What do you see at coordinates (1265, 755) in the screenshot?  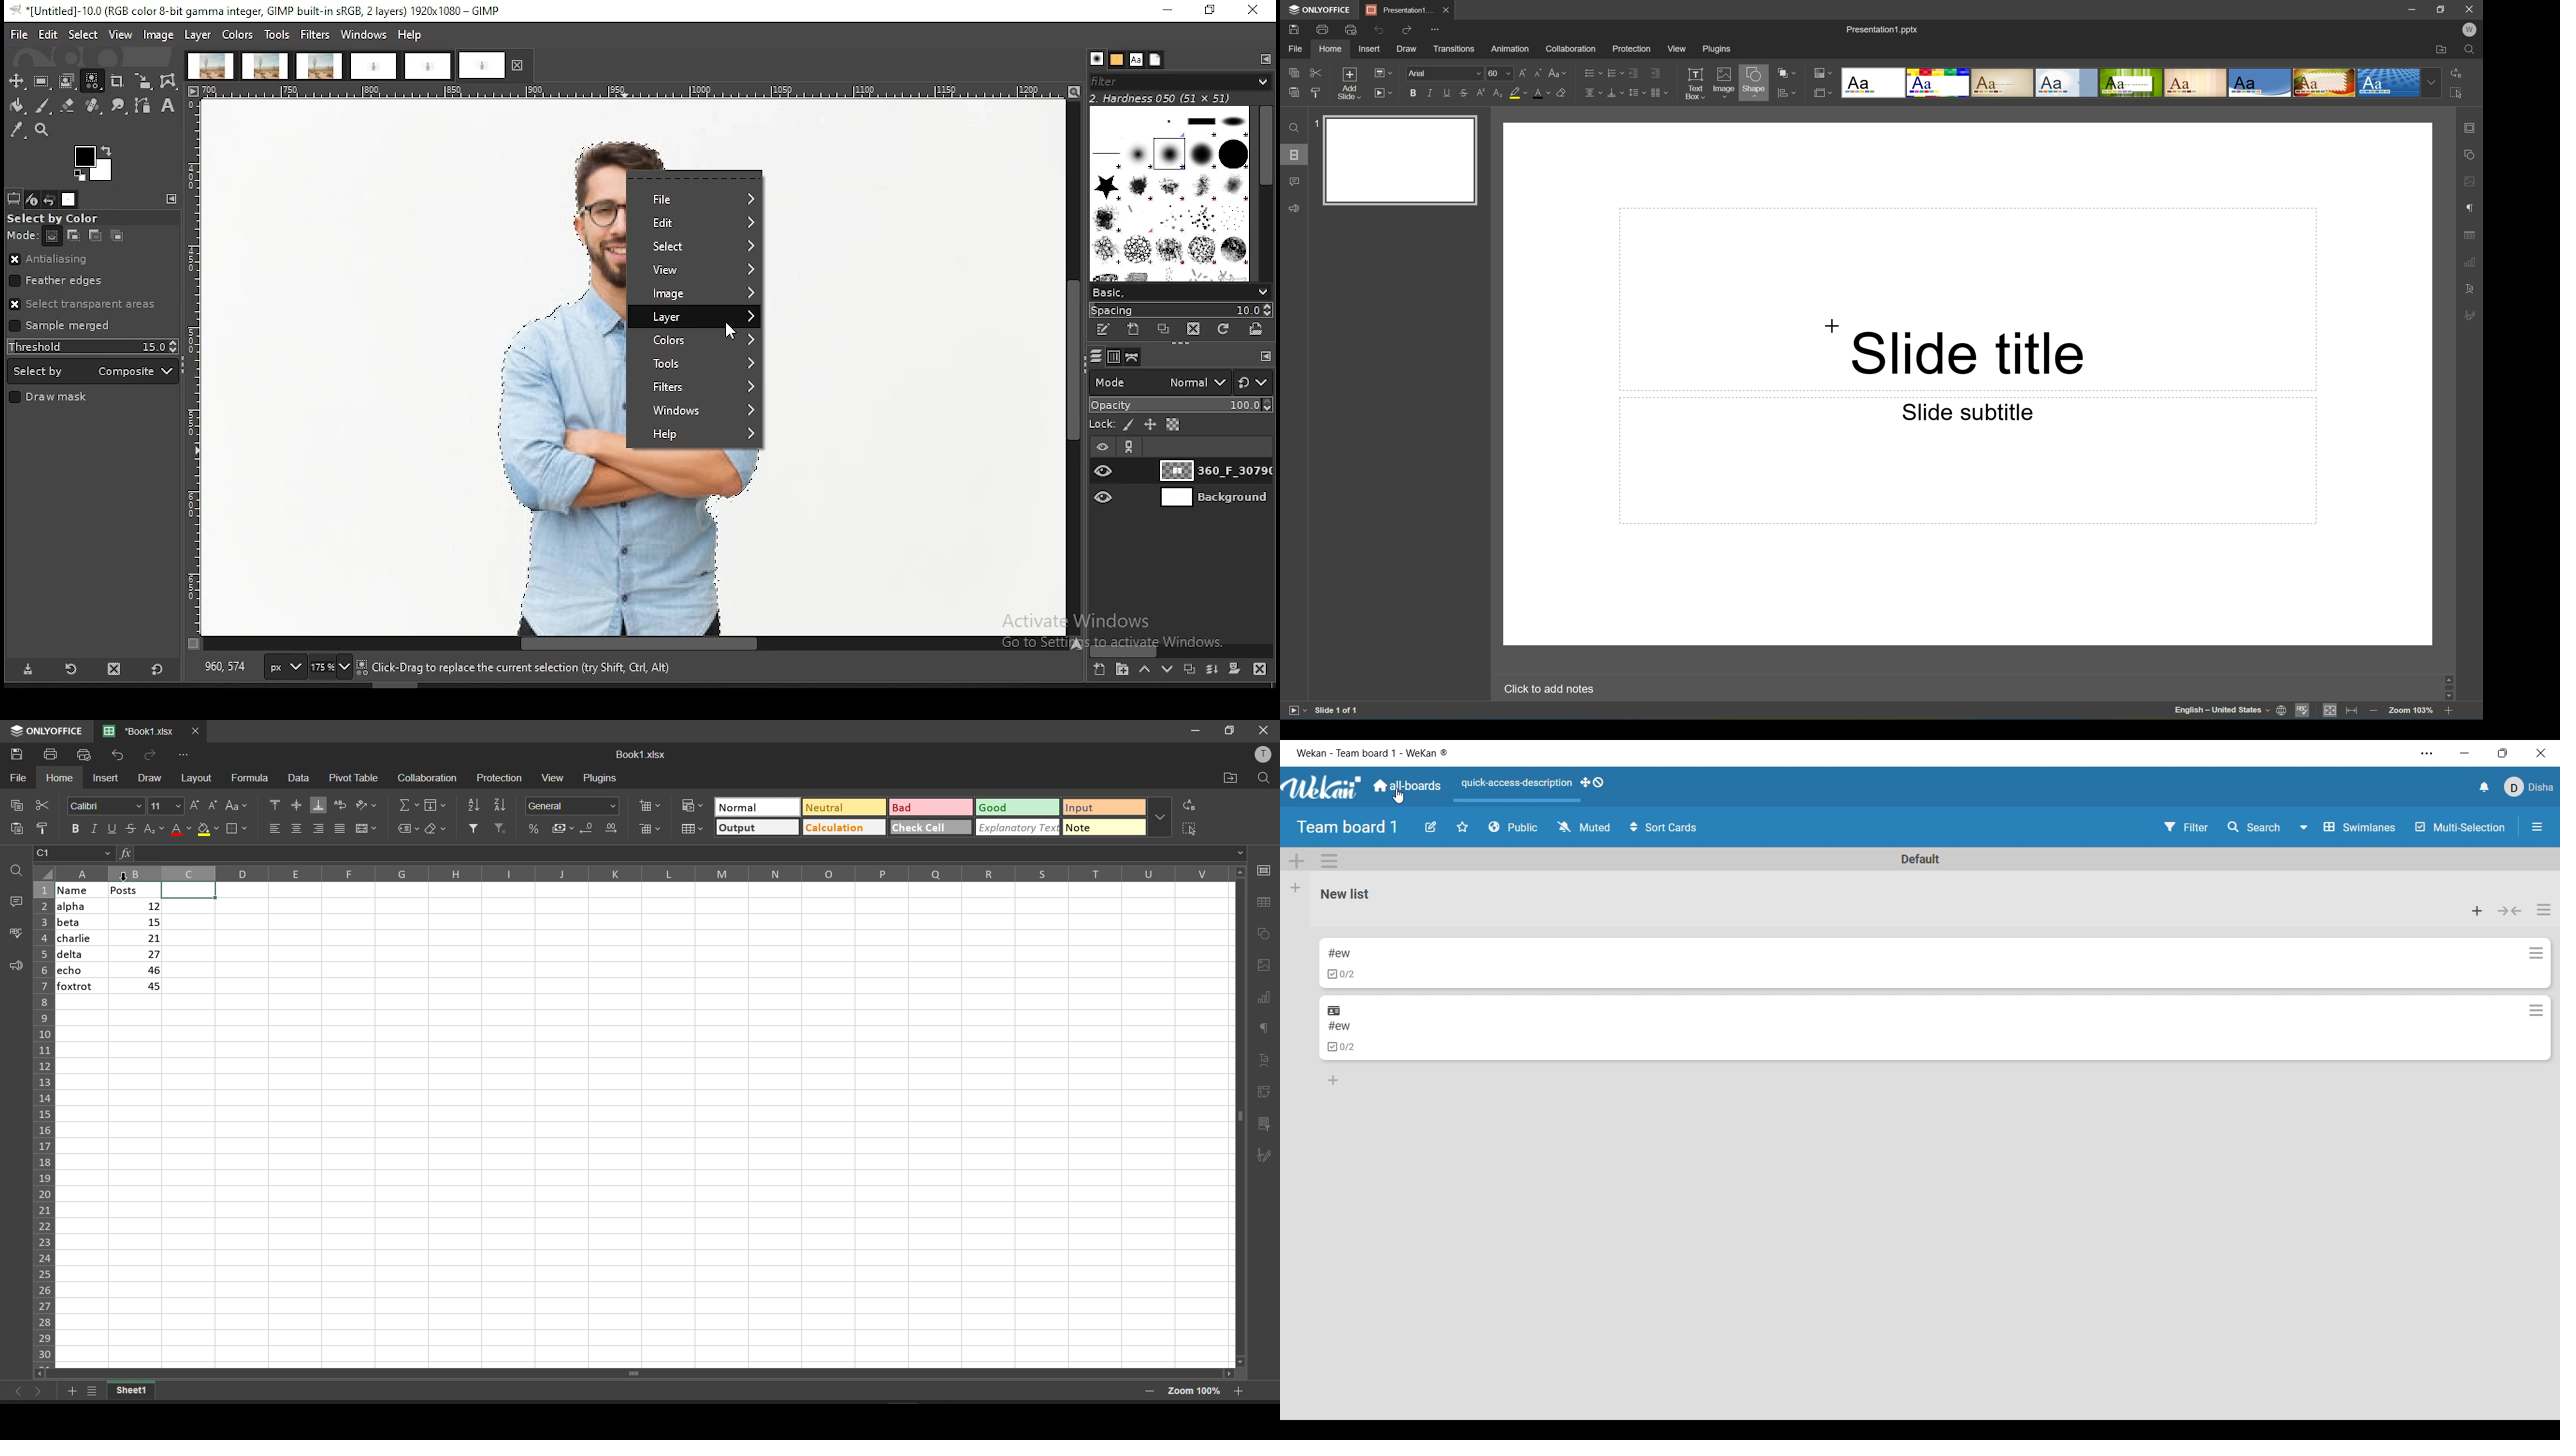 I see `user profile` at bounding box center [1265, 755].